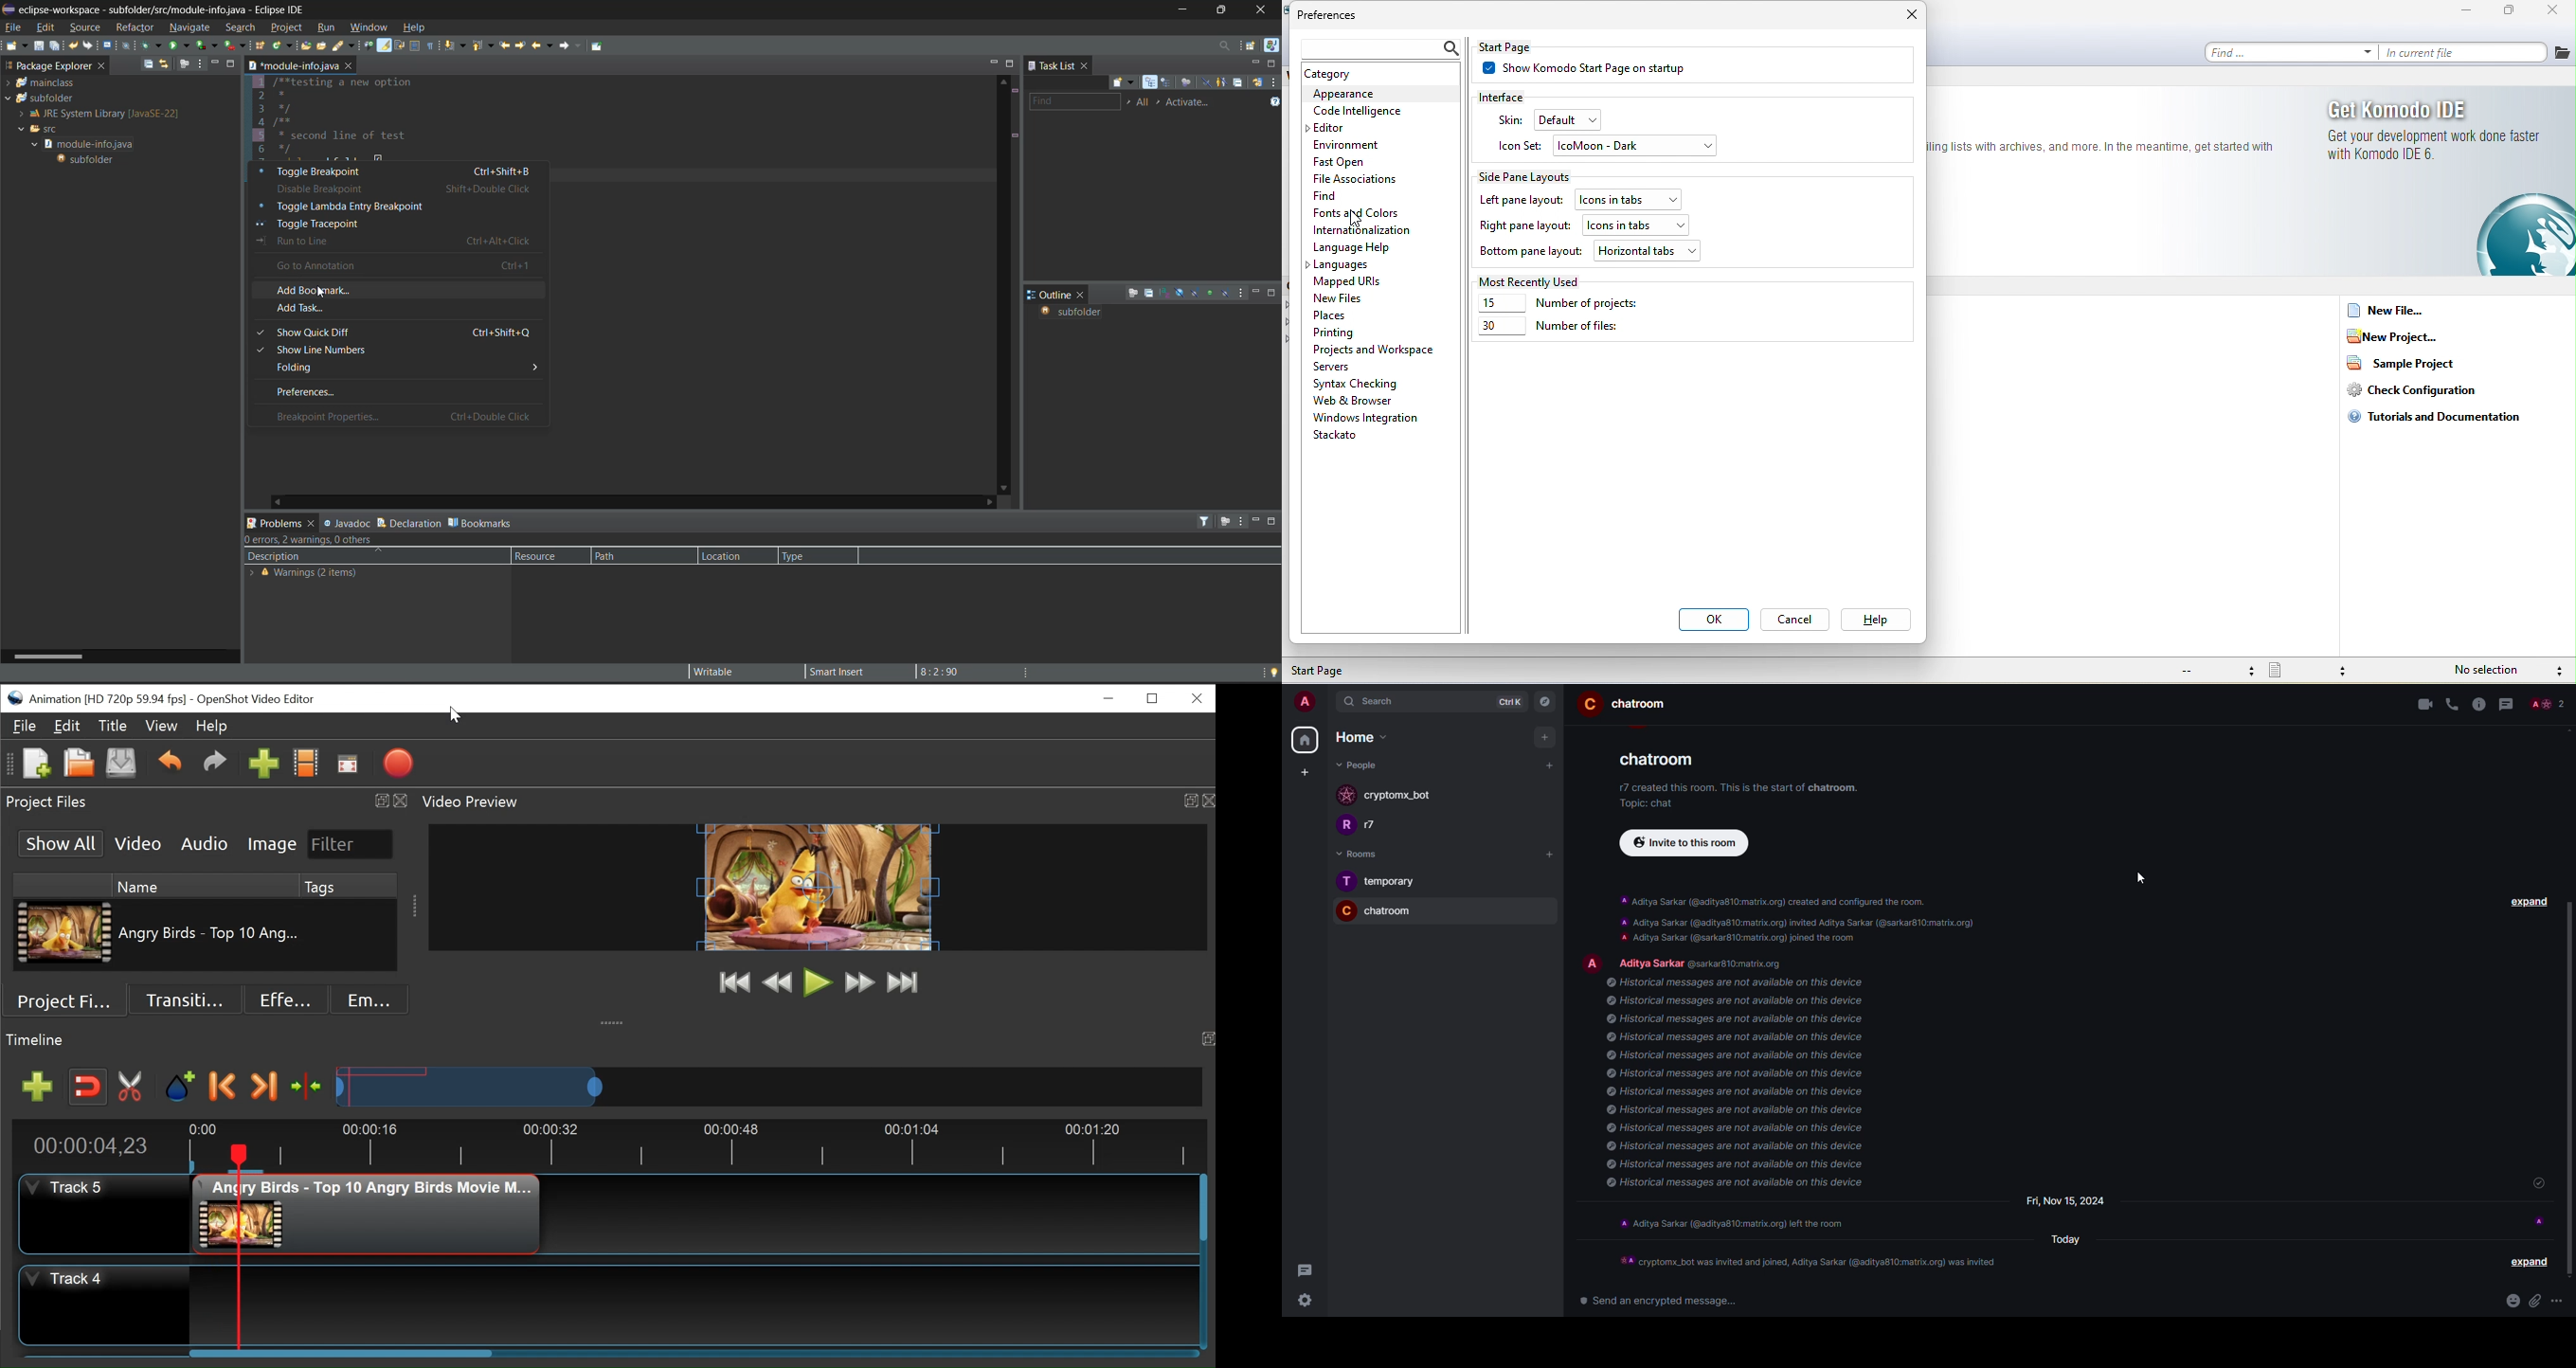 The width and height of the screenshot is (2576, 1372). Describe the element at coordinates (1347, 795) in the screenshot. I see `profile image` at that location.